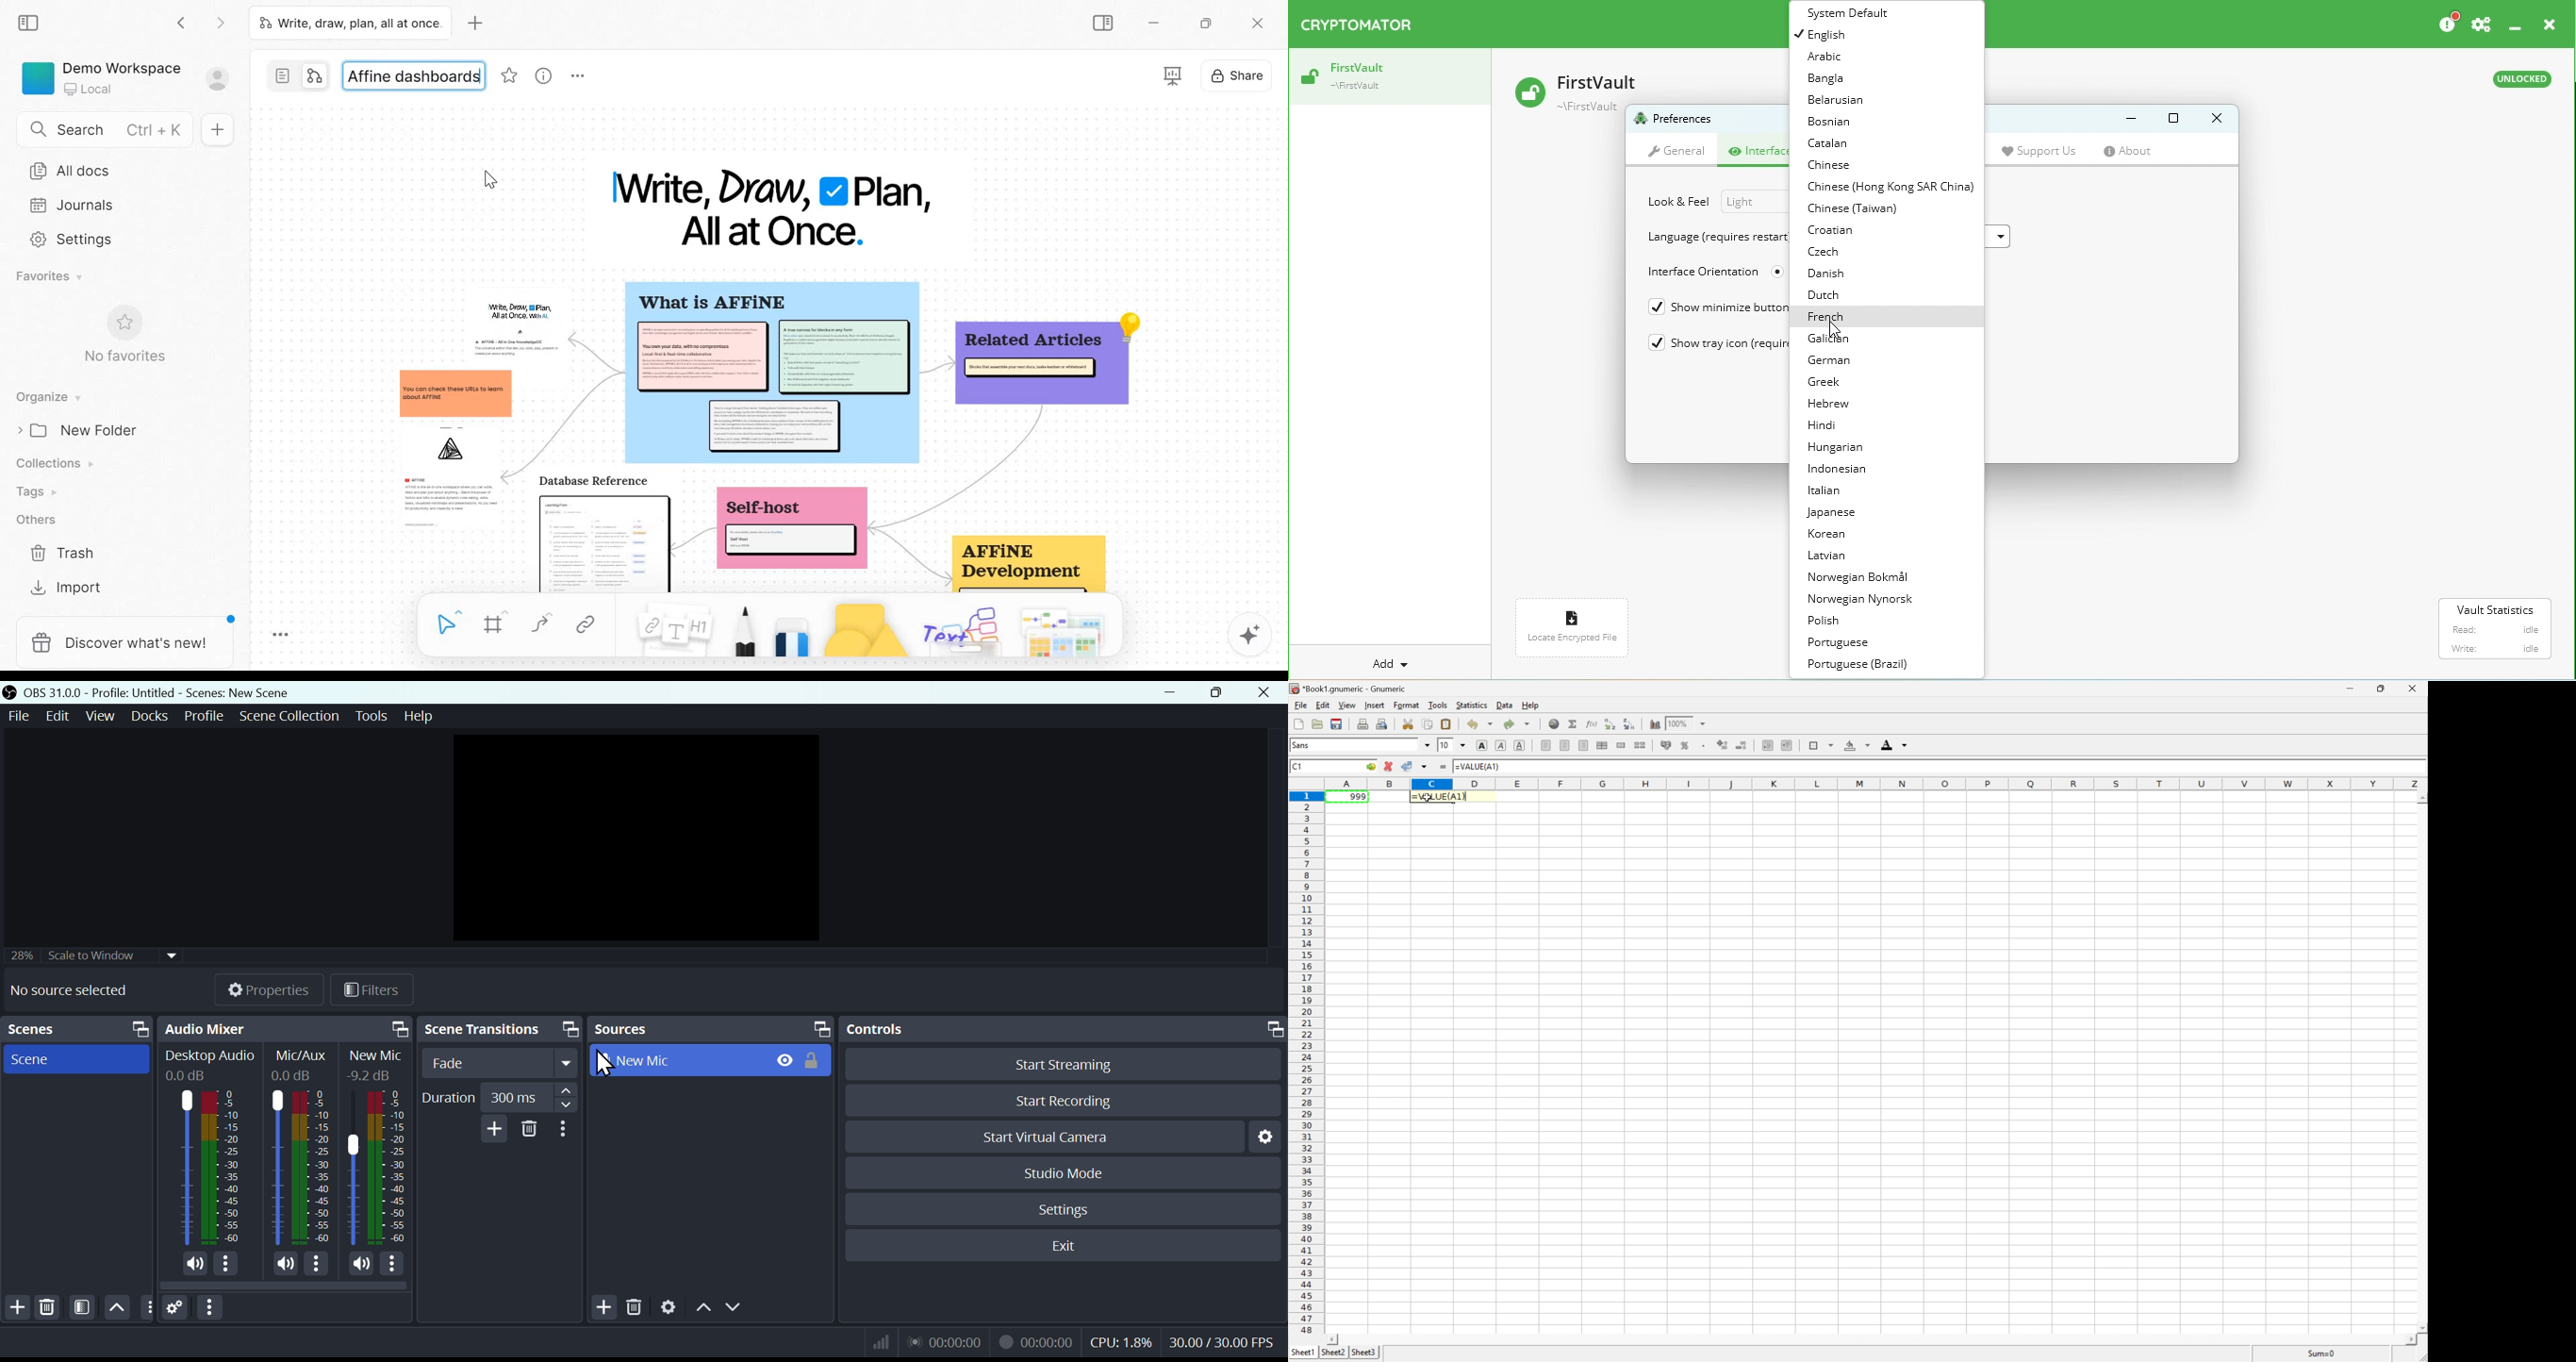 The image size is (2576, 1372). I want to click on 25% scale to window, so click(89, 957).